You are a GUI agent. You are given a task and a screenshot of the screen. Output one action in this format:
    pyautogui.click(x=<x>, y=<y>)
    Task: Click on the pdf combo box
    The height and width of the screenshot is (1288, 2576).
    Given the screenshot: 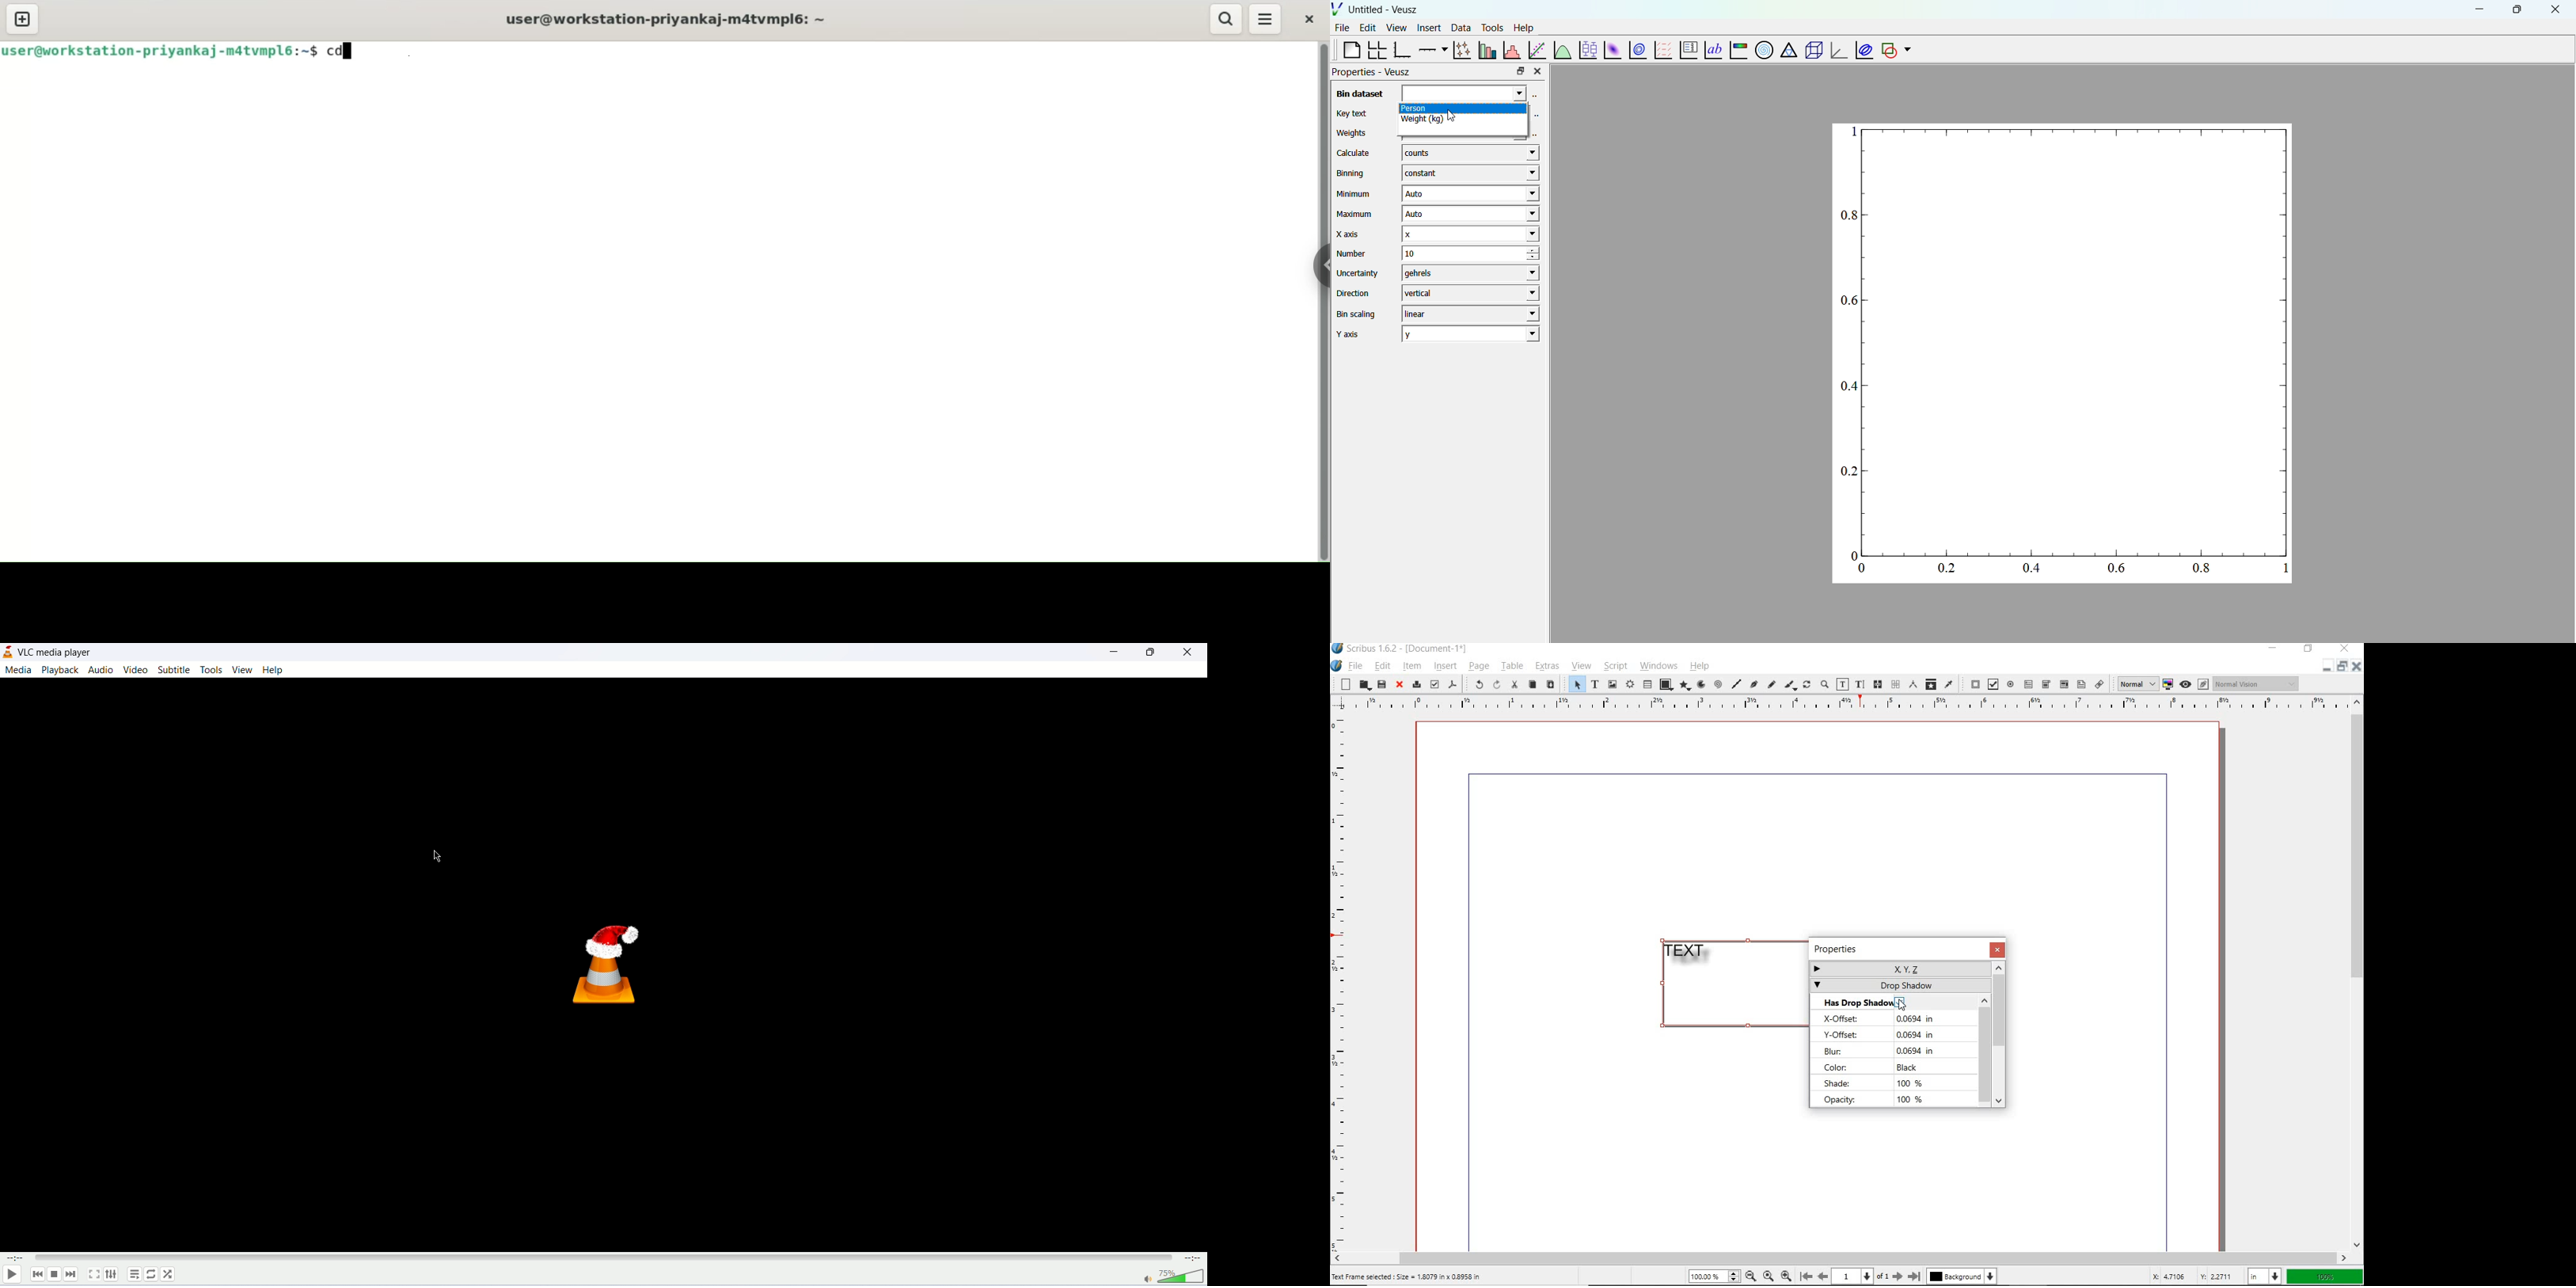 What is the action you would take?
    pyautogui.click(x=2063, y=684)
    